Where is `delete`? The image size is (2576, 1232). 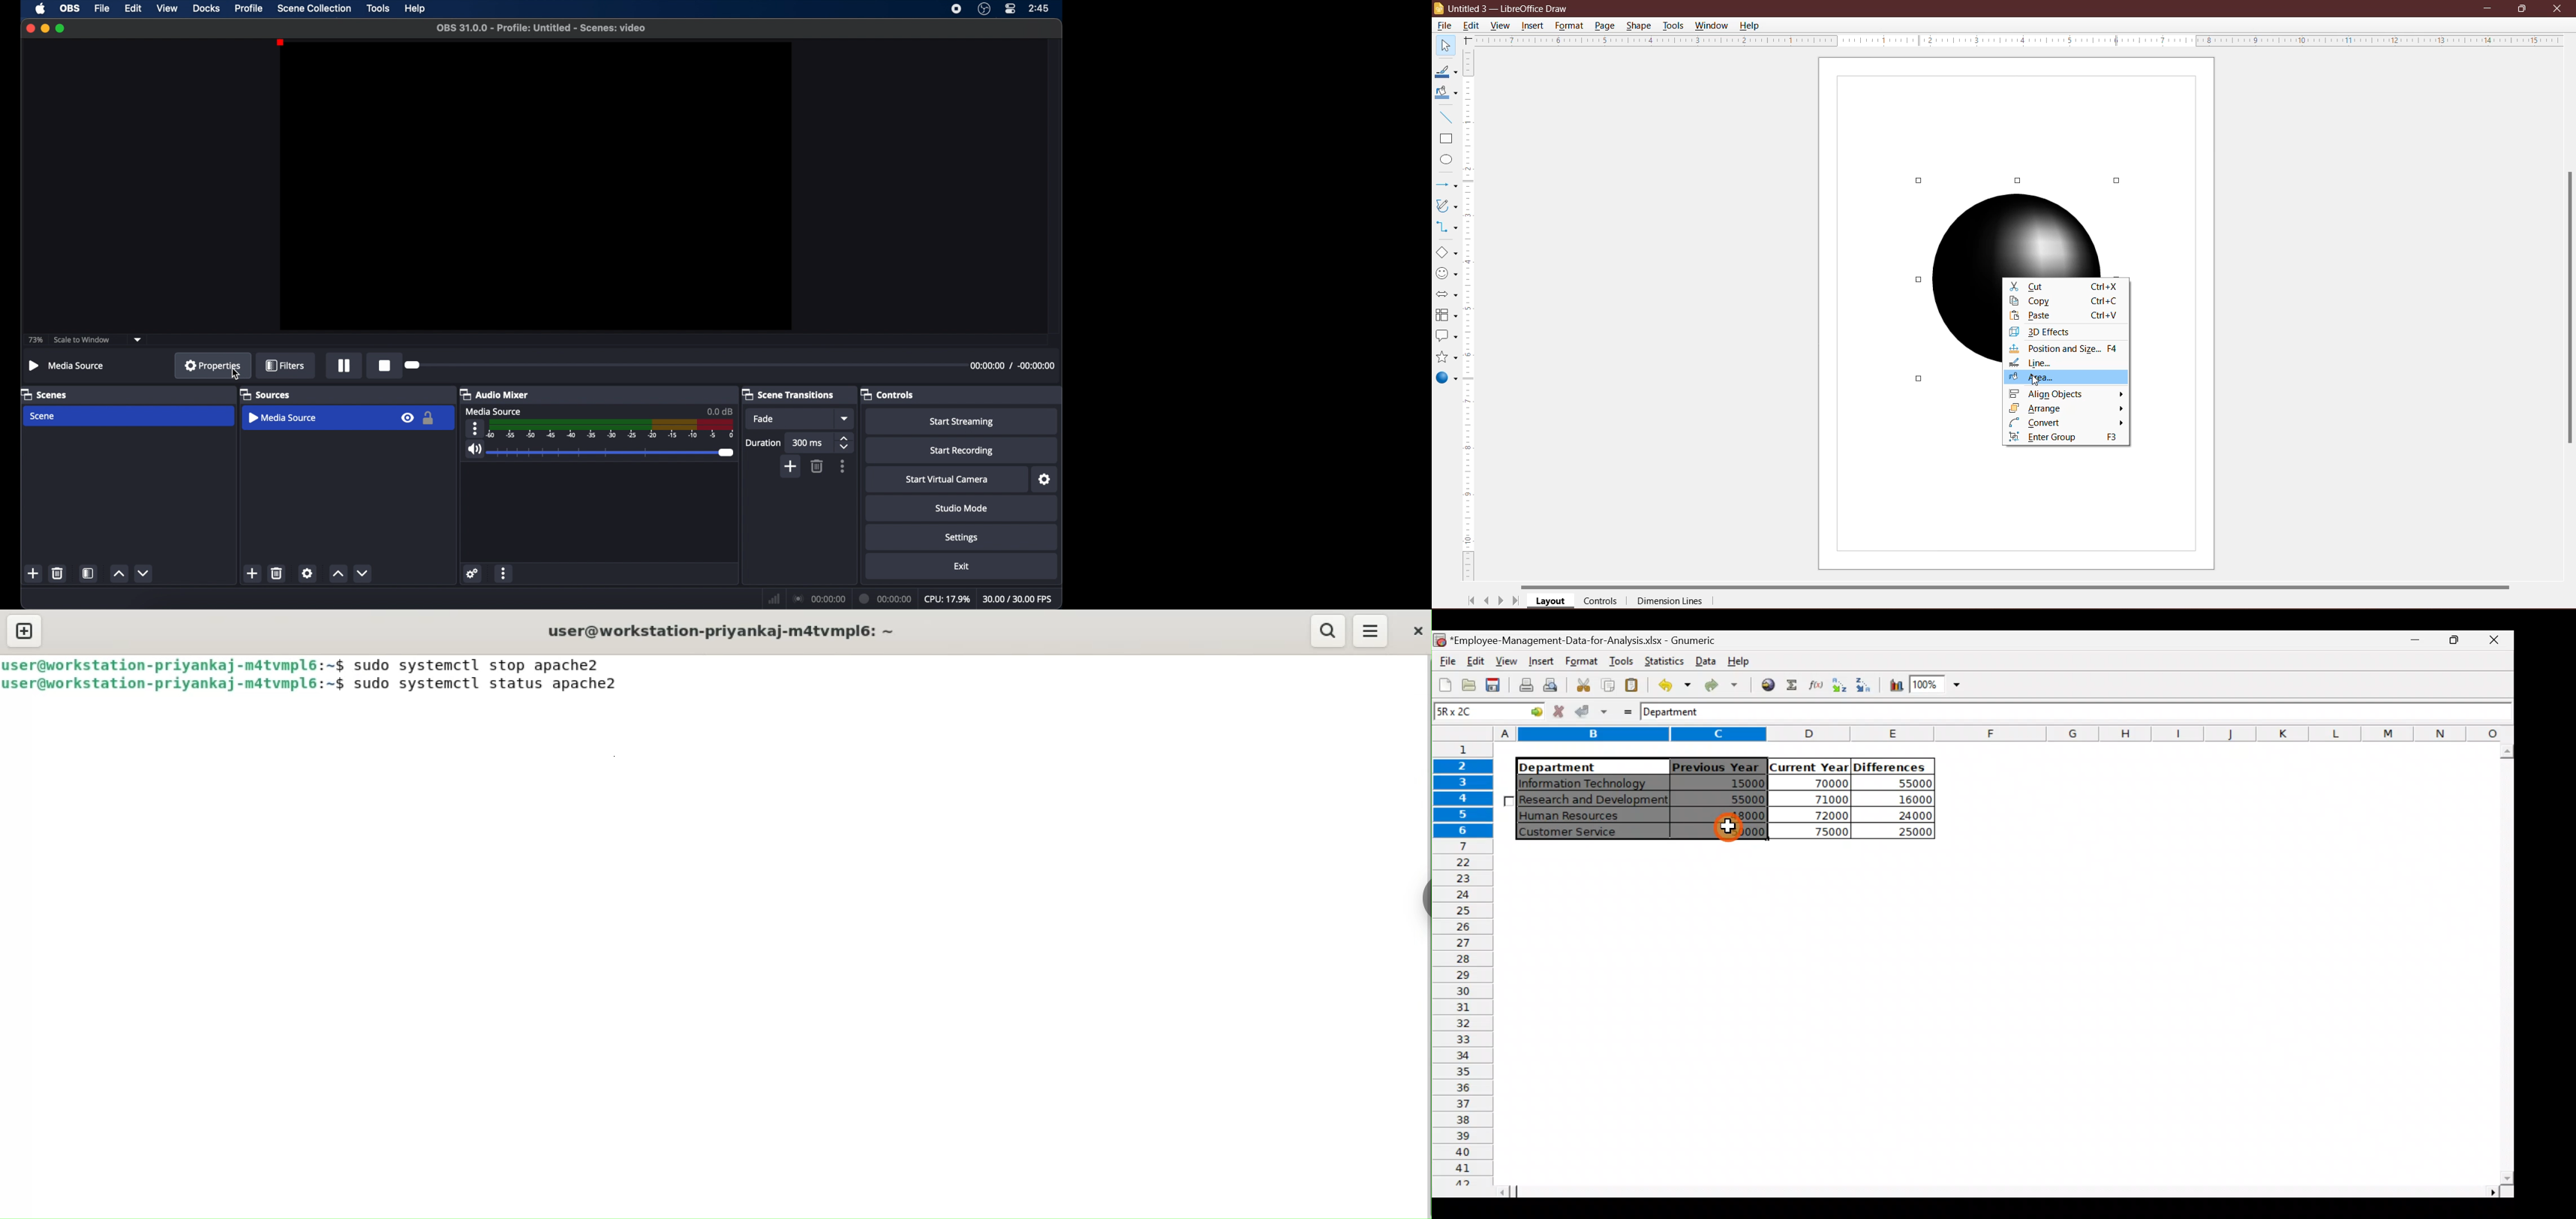 delete is located at coordinates (816, 466).